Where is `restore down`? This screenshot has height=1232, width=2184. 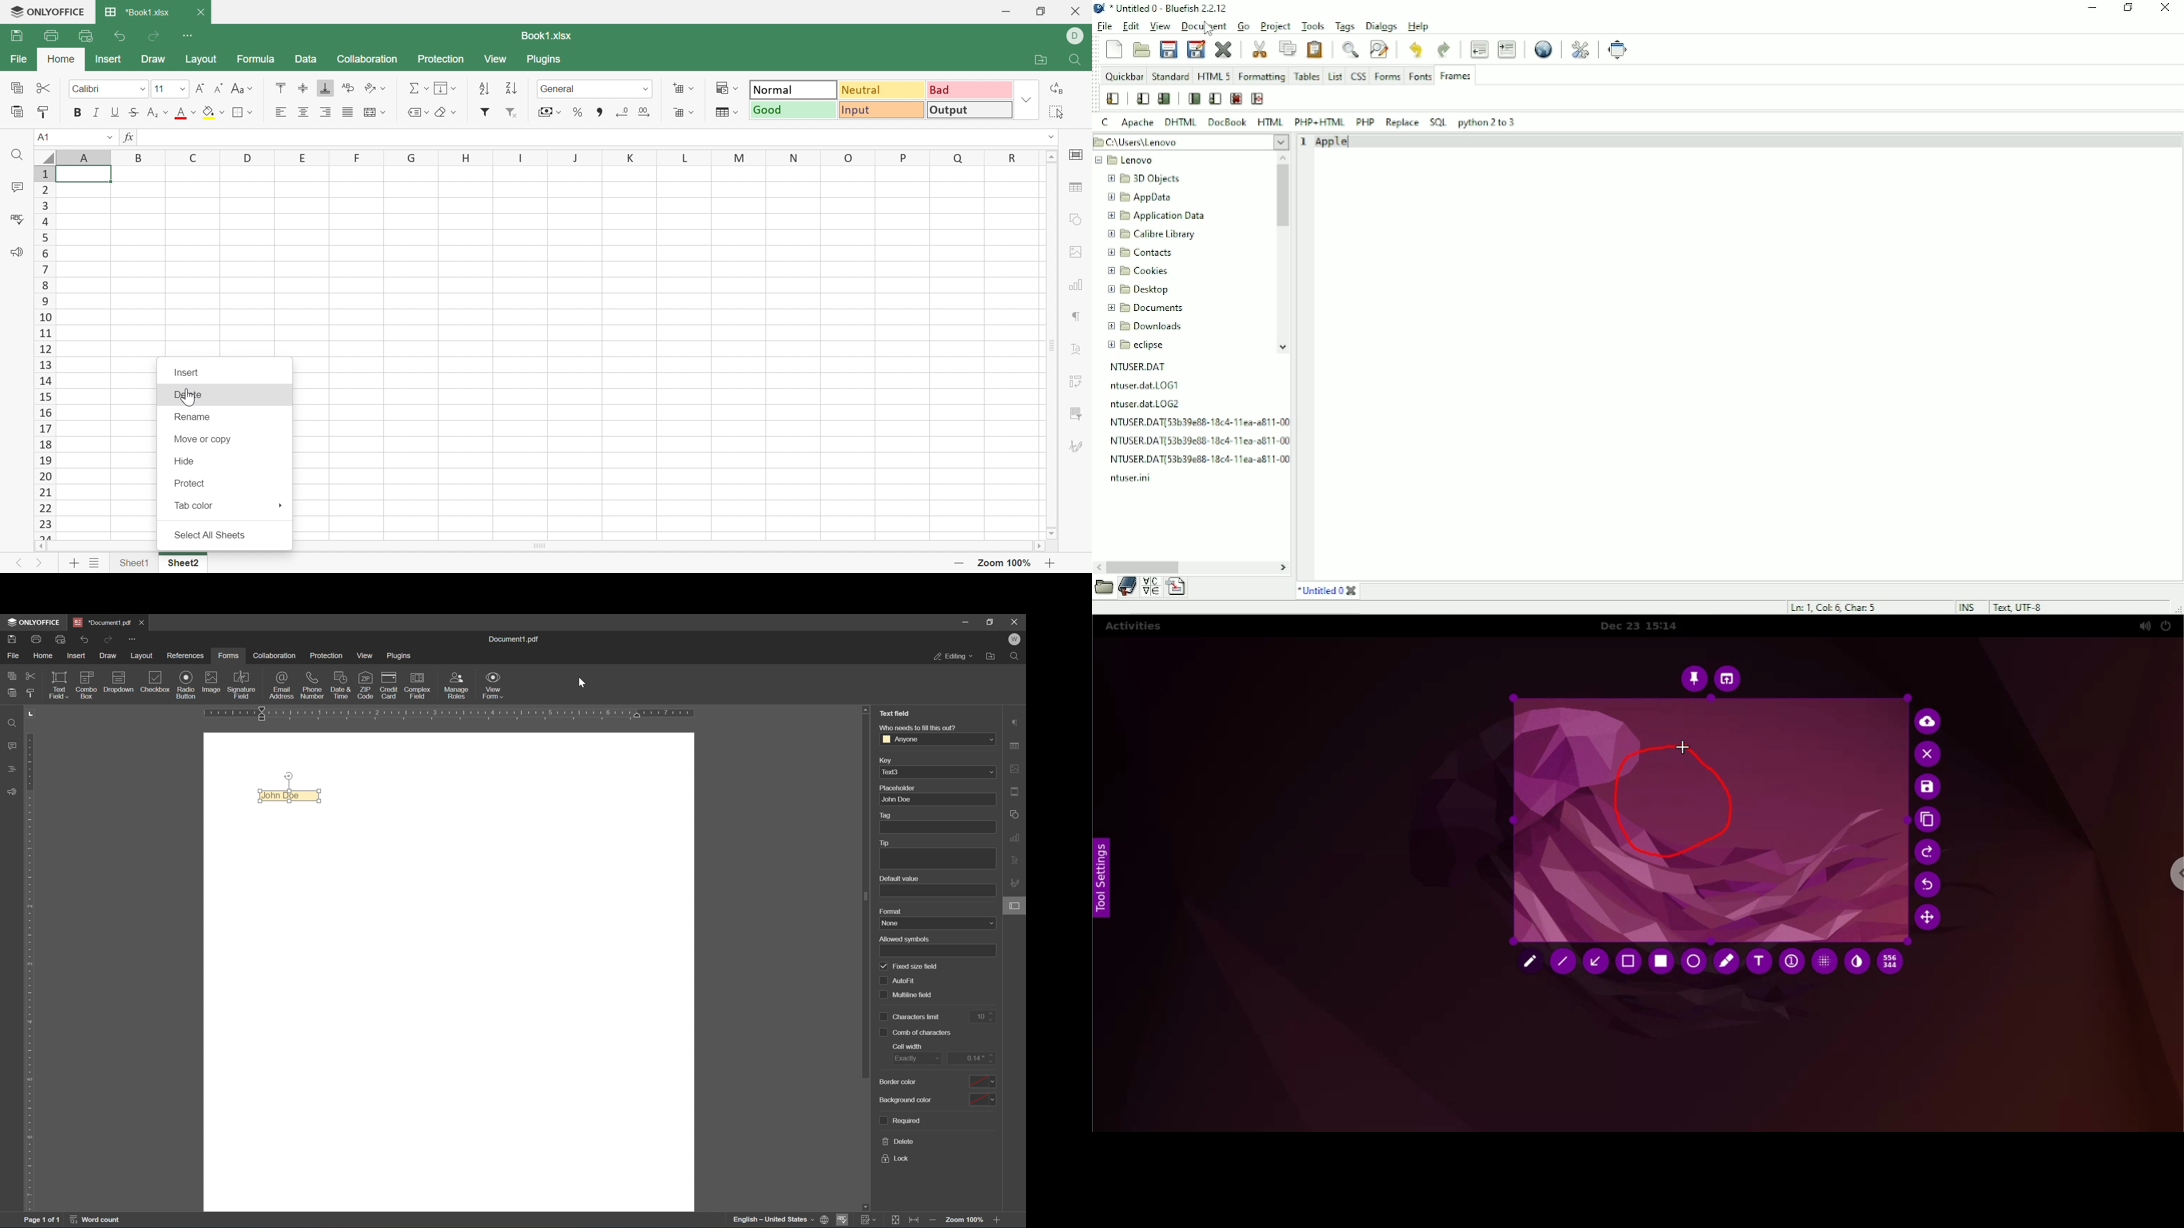 restore down is located at coordinates (992, 622).